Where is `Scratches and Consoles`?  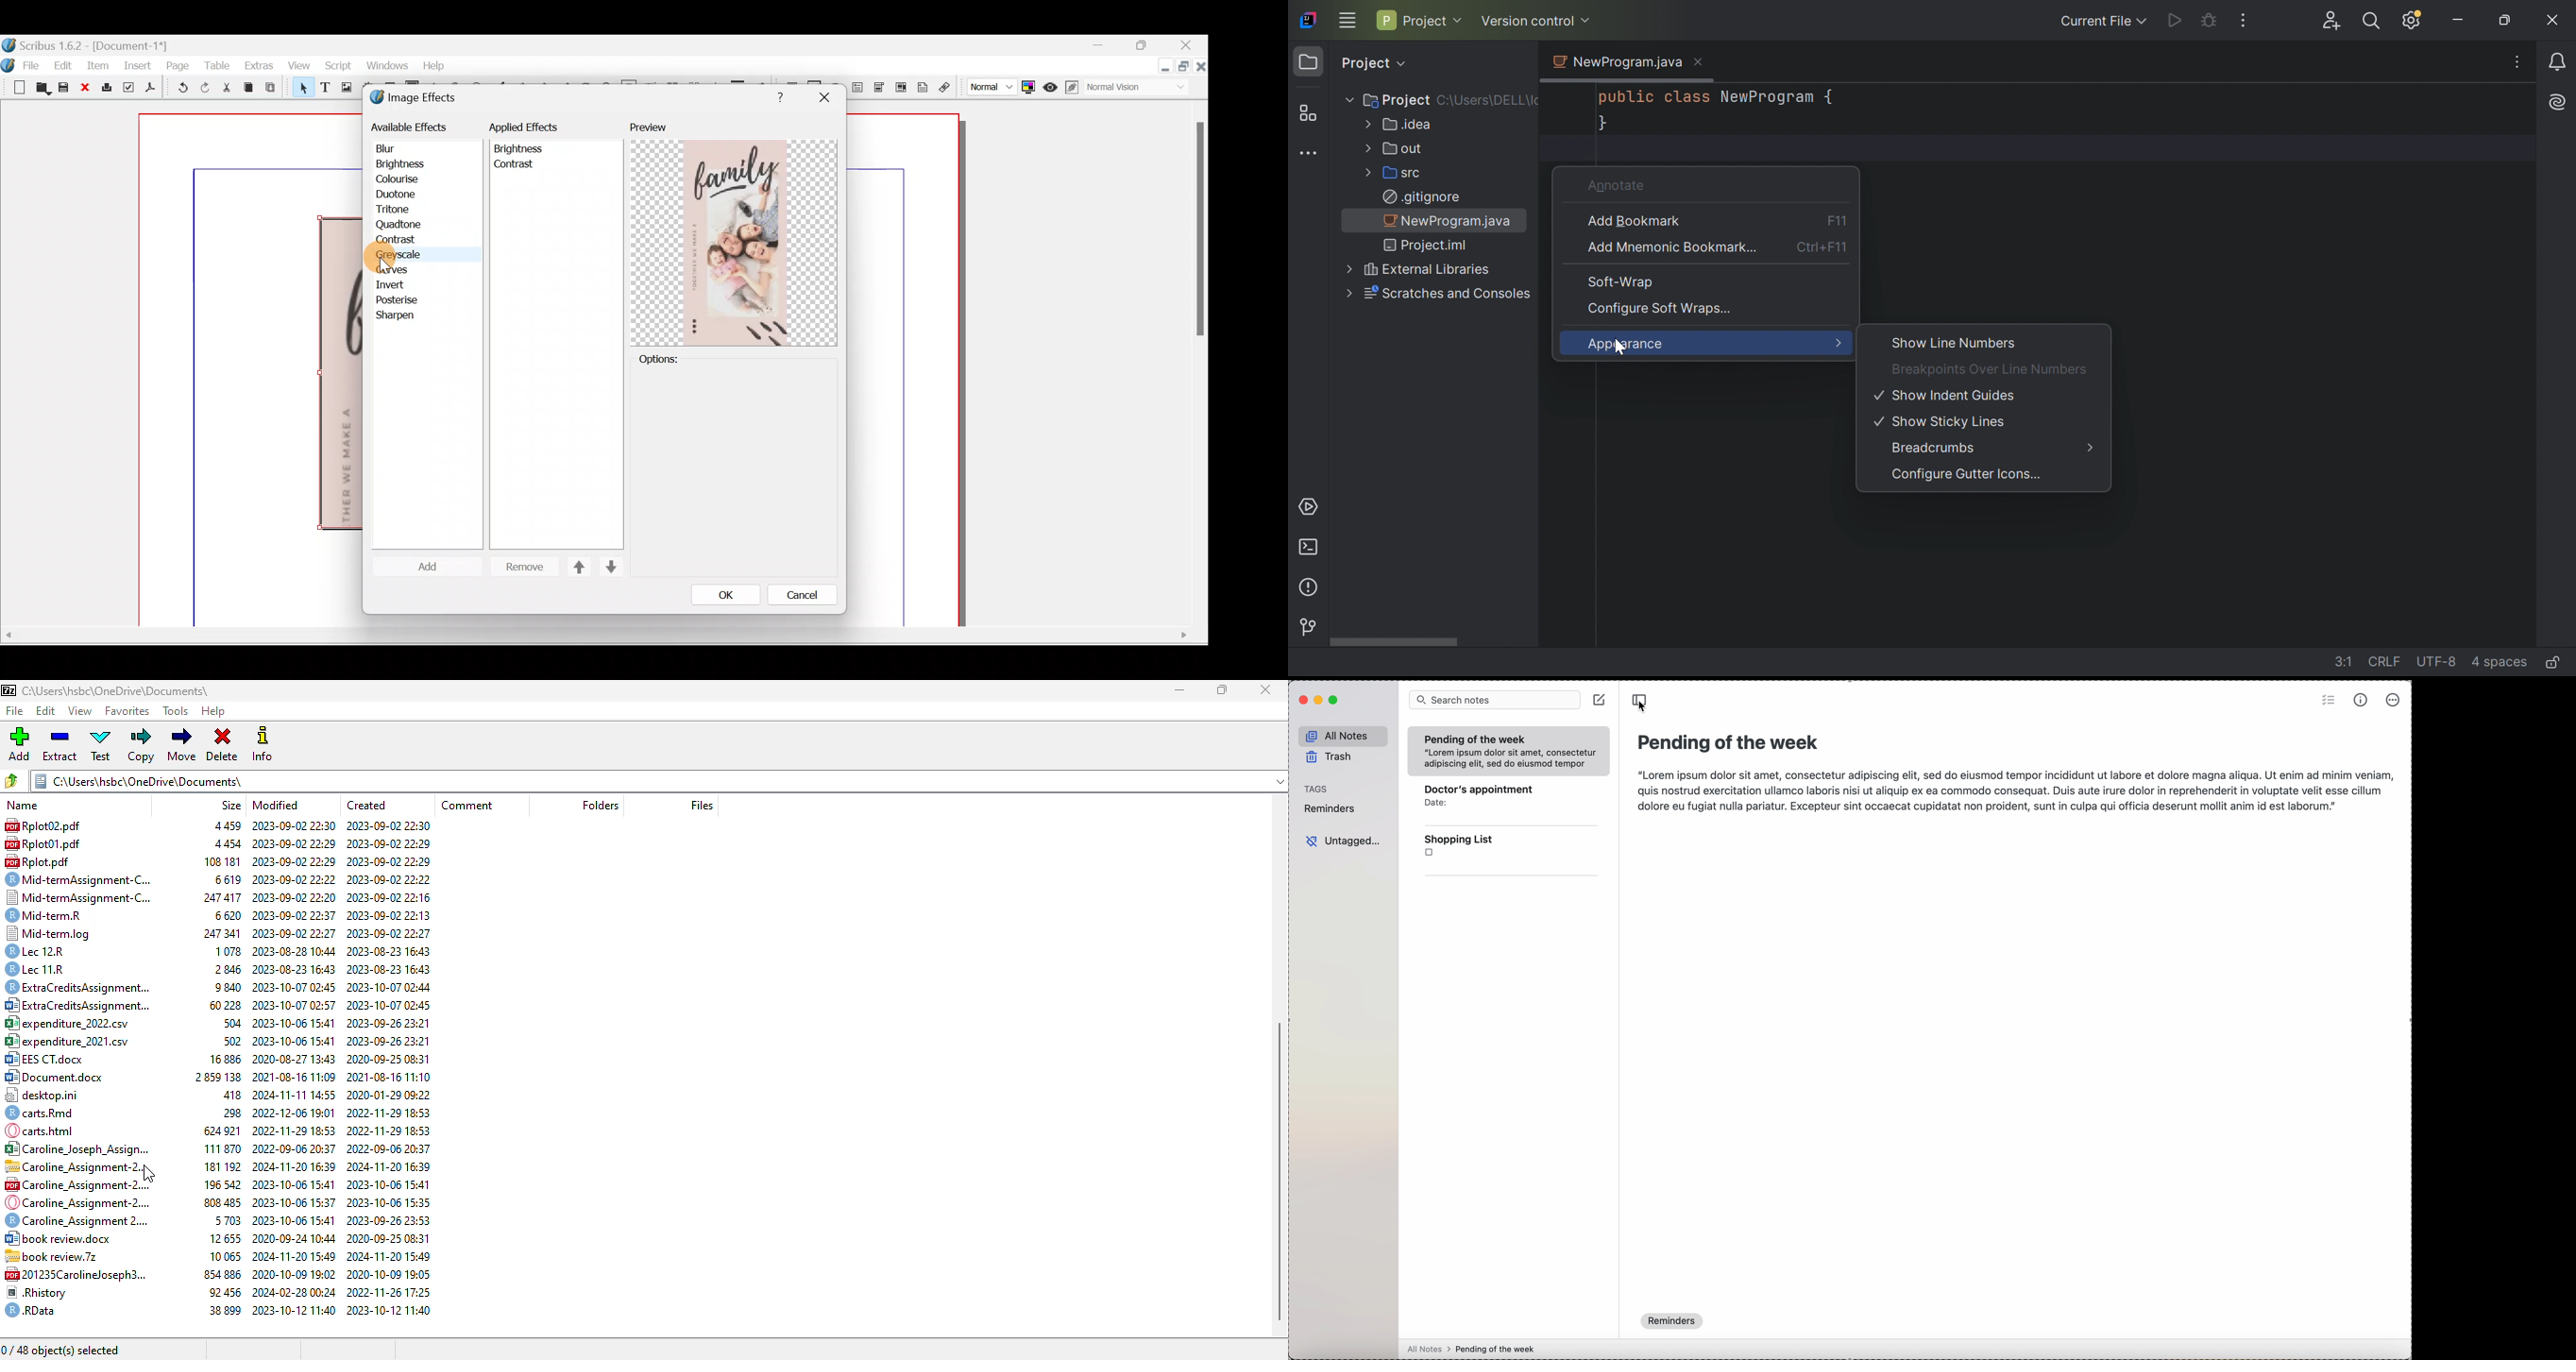
Scratches and Consoles is located at coordinates (1450, 294).